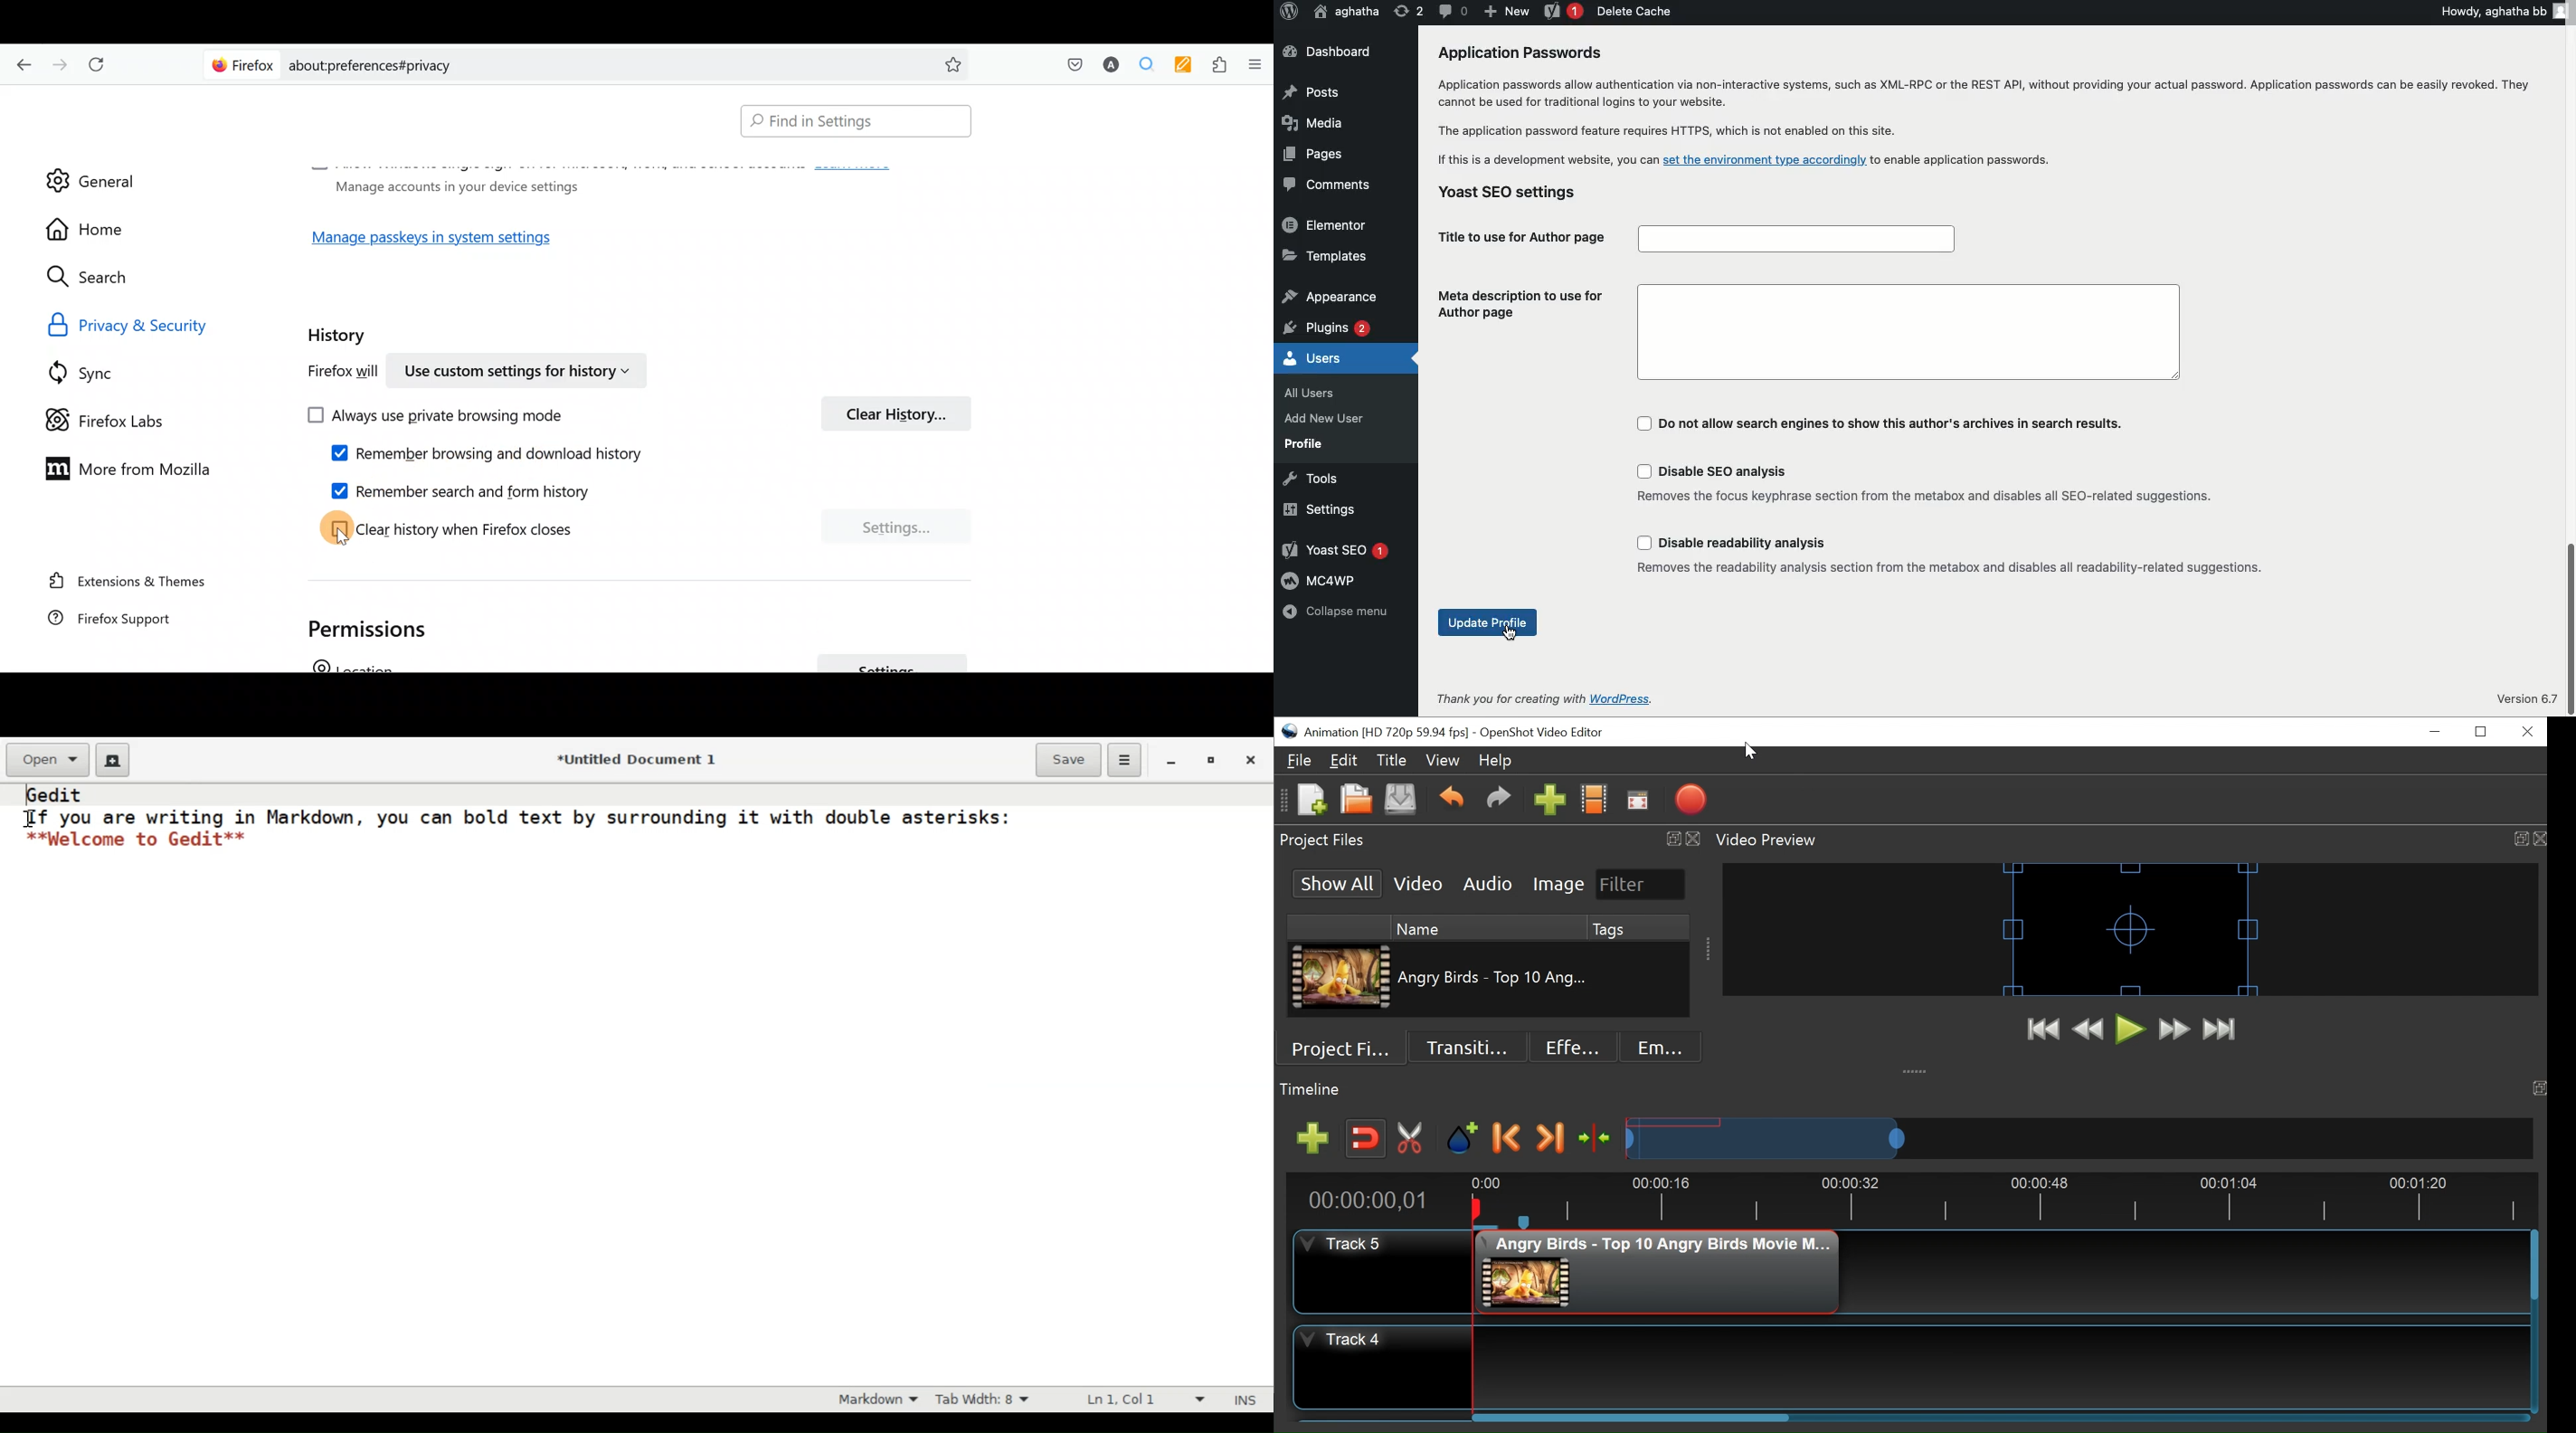 Image resolution: width=2576 pixels, height=1456 pixels. What do you see at coordinates (1471, 1048) in the screenshot?
I see `Transition` at bounding box center [1471, 1048].